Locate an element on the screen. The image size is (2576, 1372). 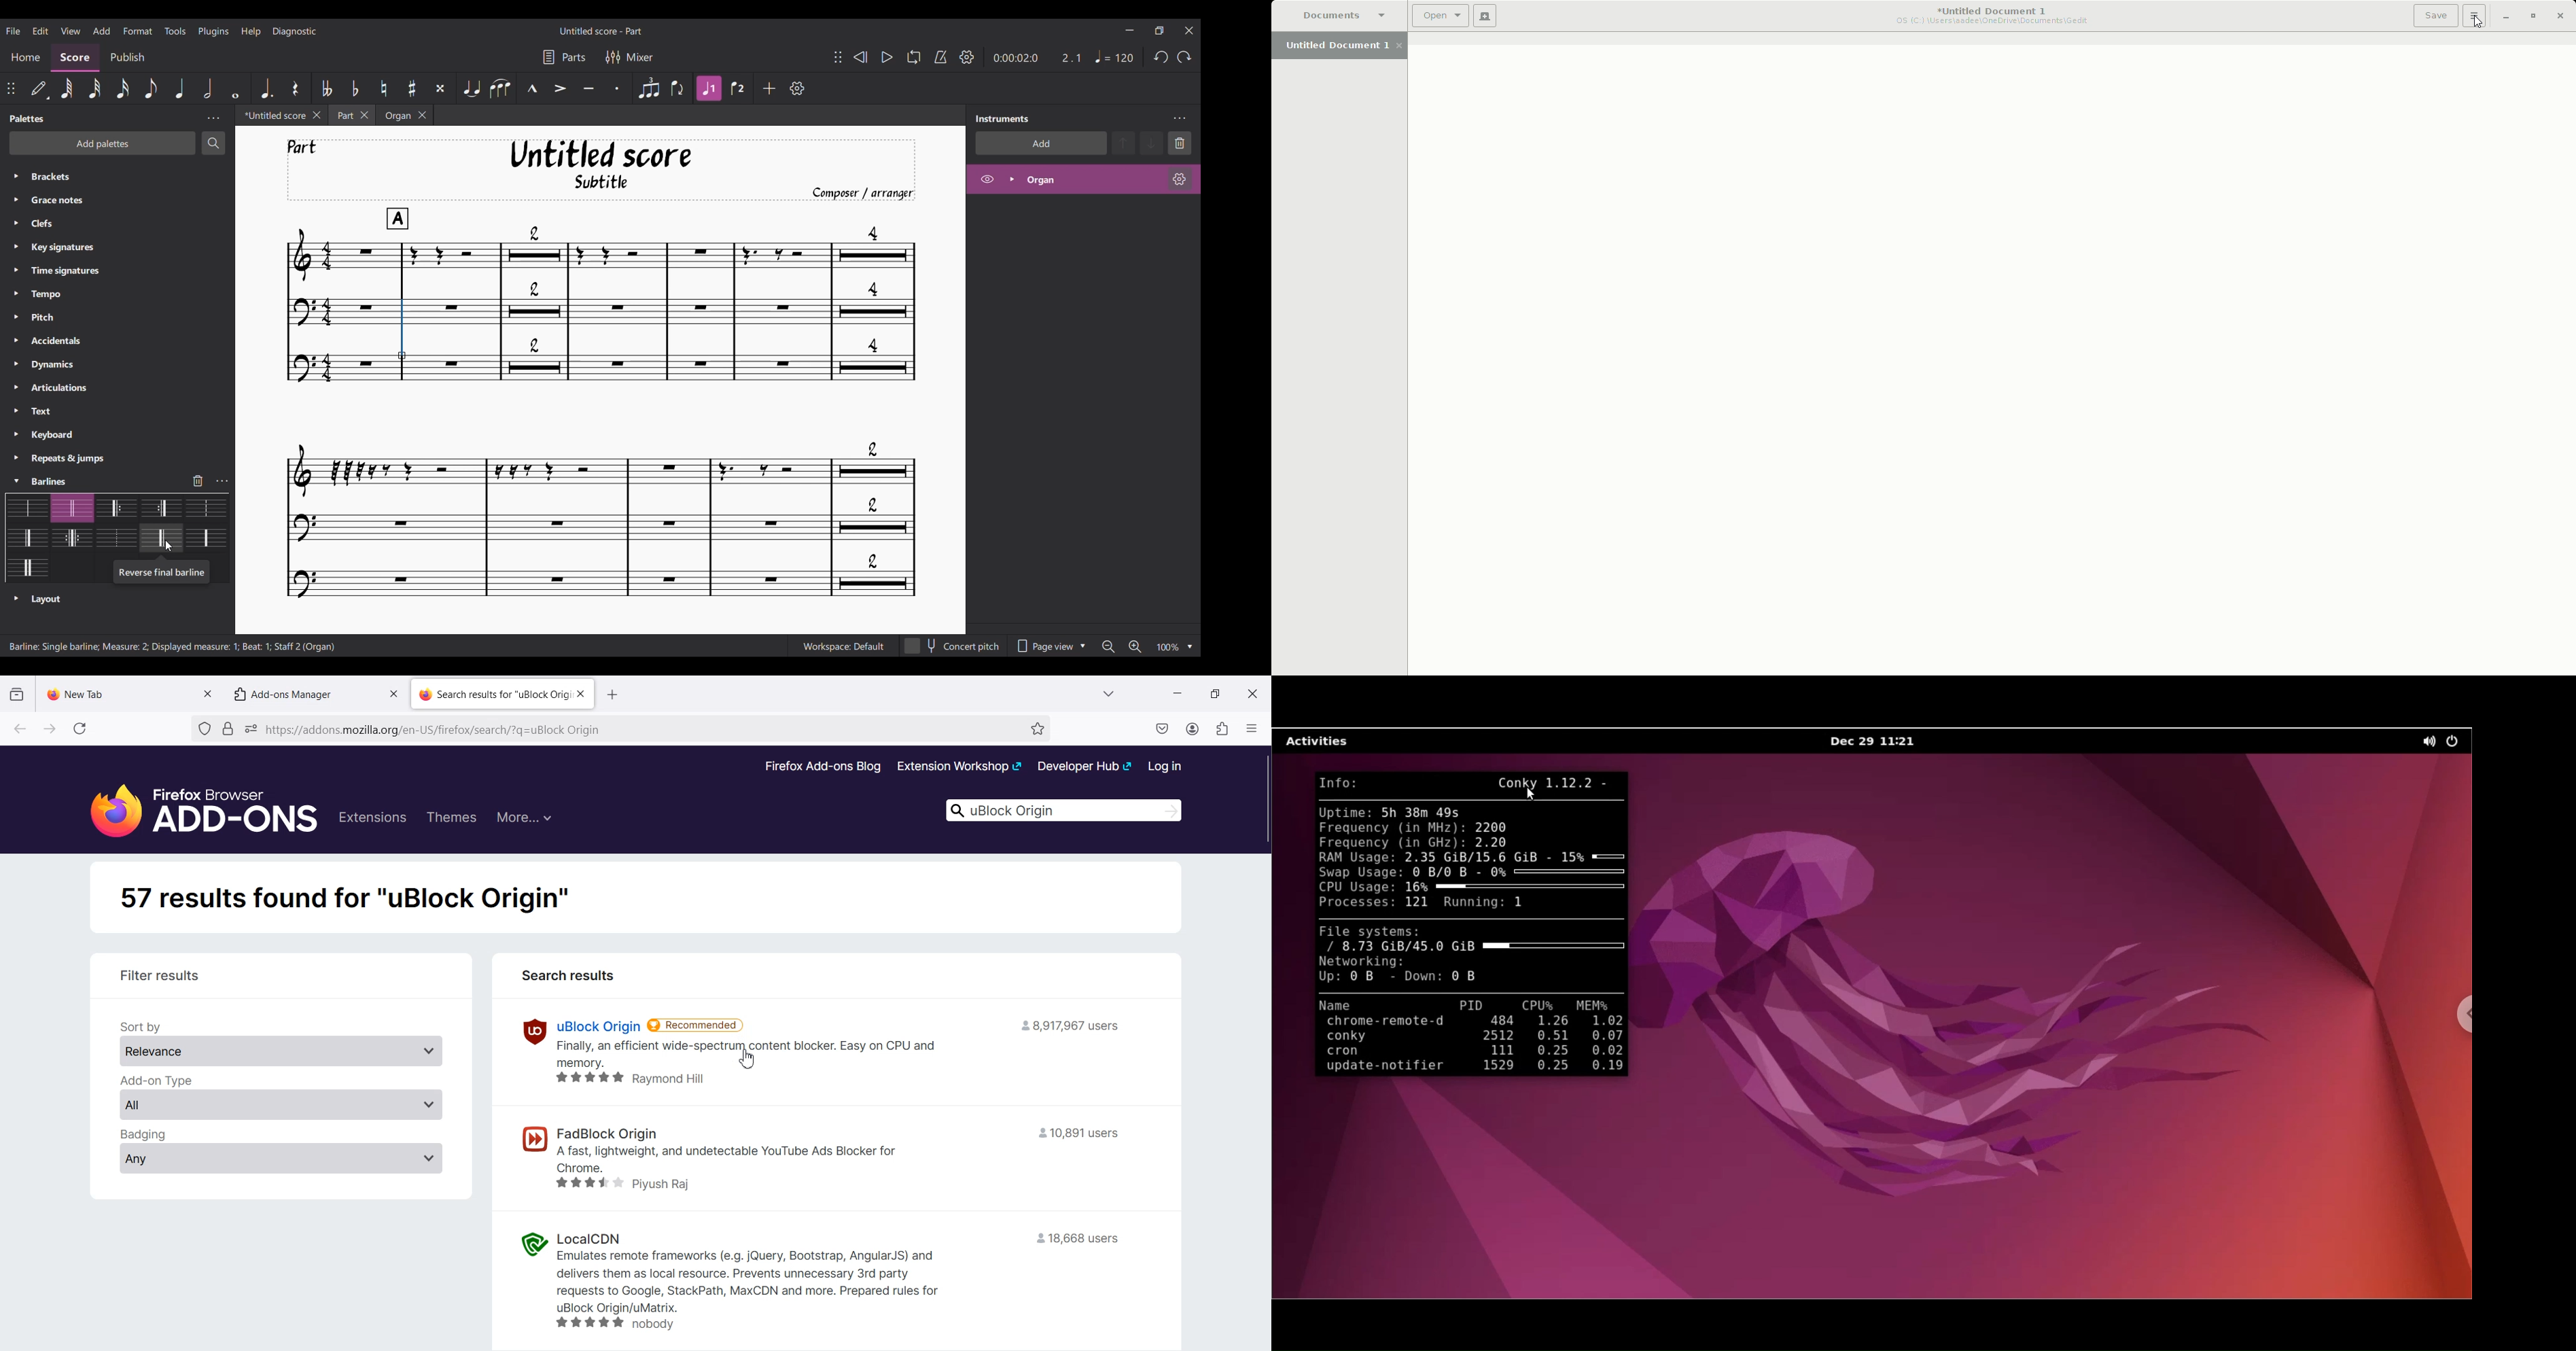
Firefox Browser Add-Ons is located at coordinates (192, 803).